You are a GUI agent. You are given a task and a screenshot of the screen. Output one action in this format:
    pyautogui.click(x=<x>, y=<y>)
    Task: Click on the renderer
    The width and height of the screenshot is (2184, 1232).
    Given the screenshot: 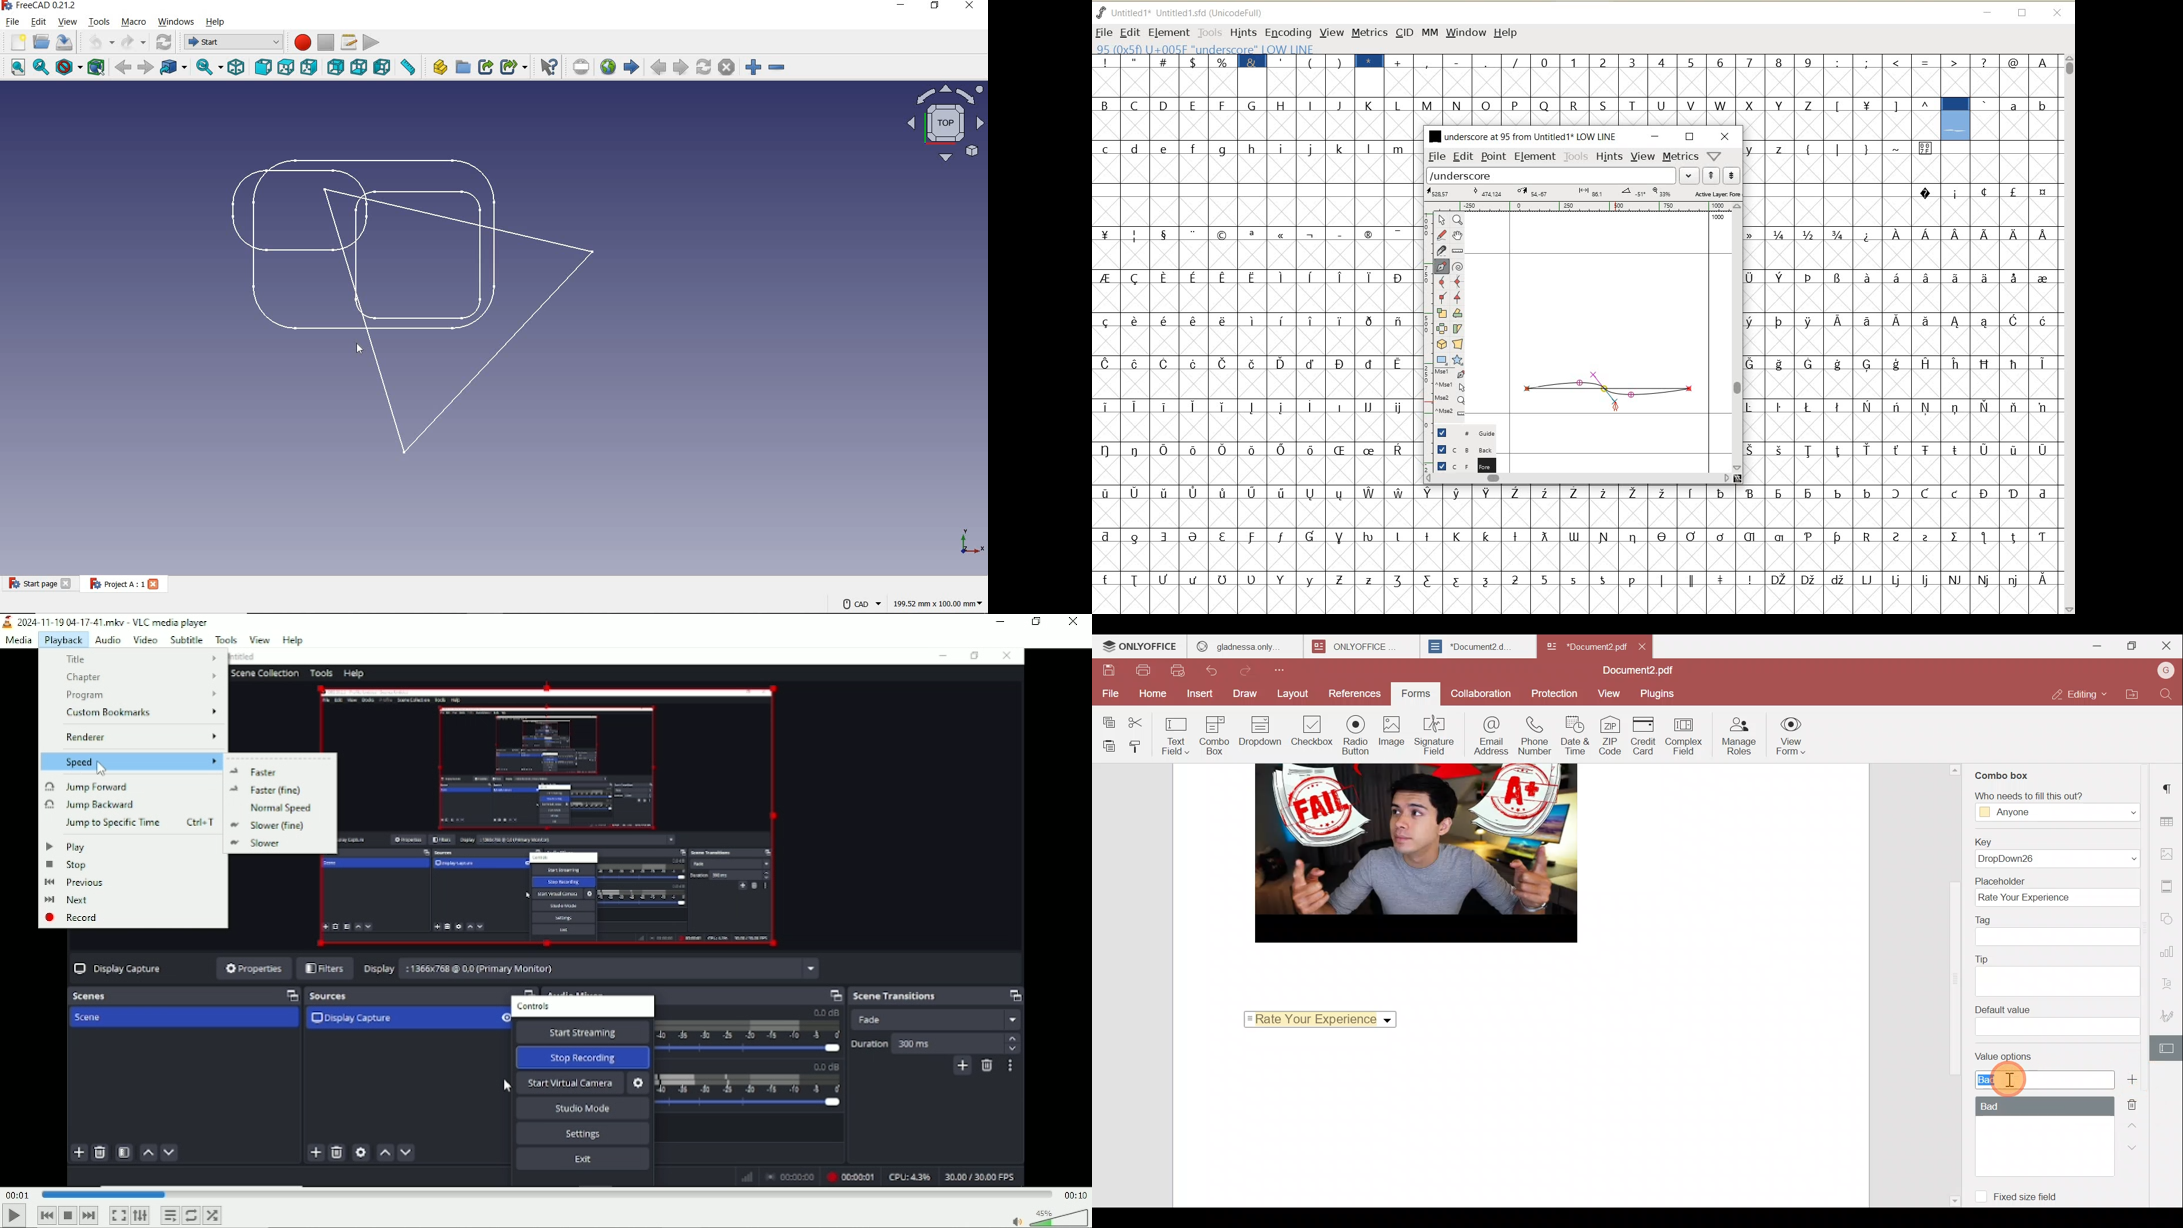 What is the action you would take?
    pyautogui.click(x=134, y=736)
    